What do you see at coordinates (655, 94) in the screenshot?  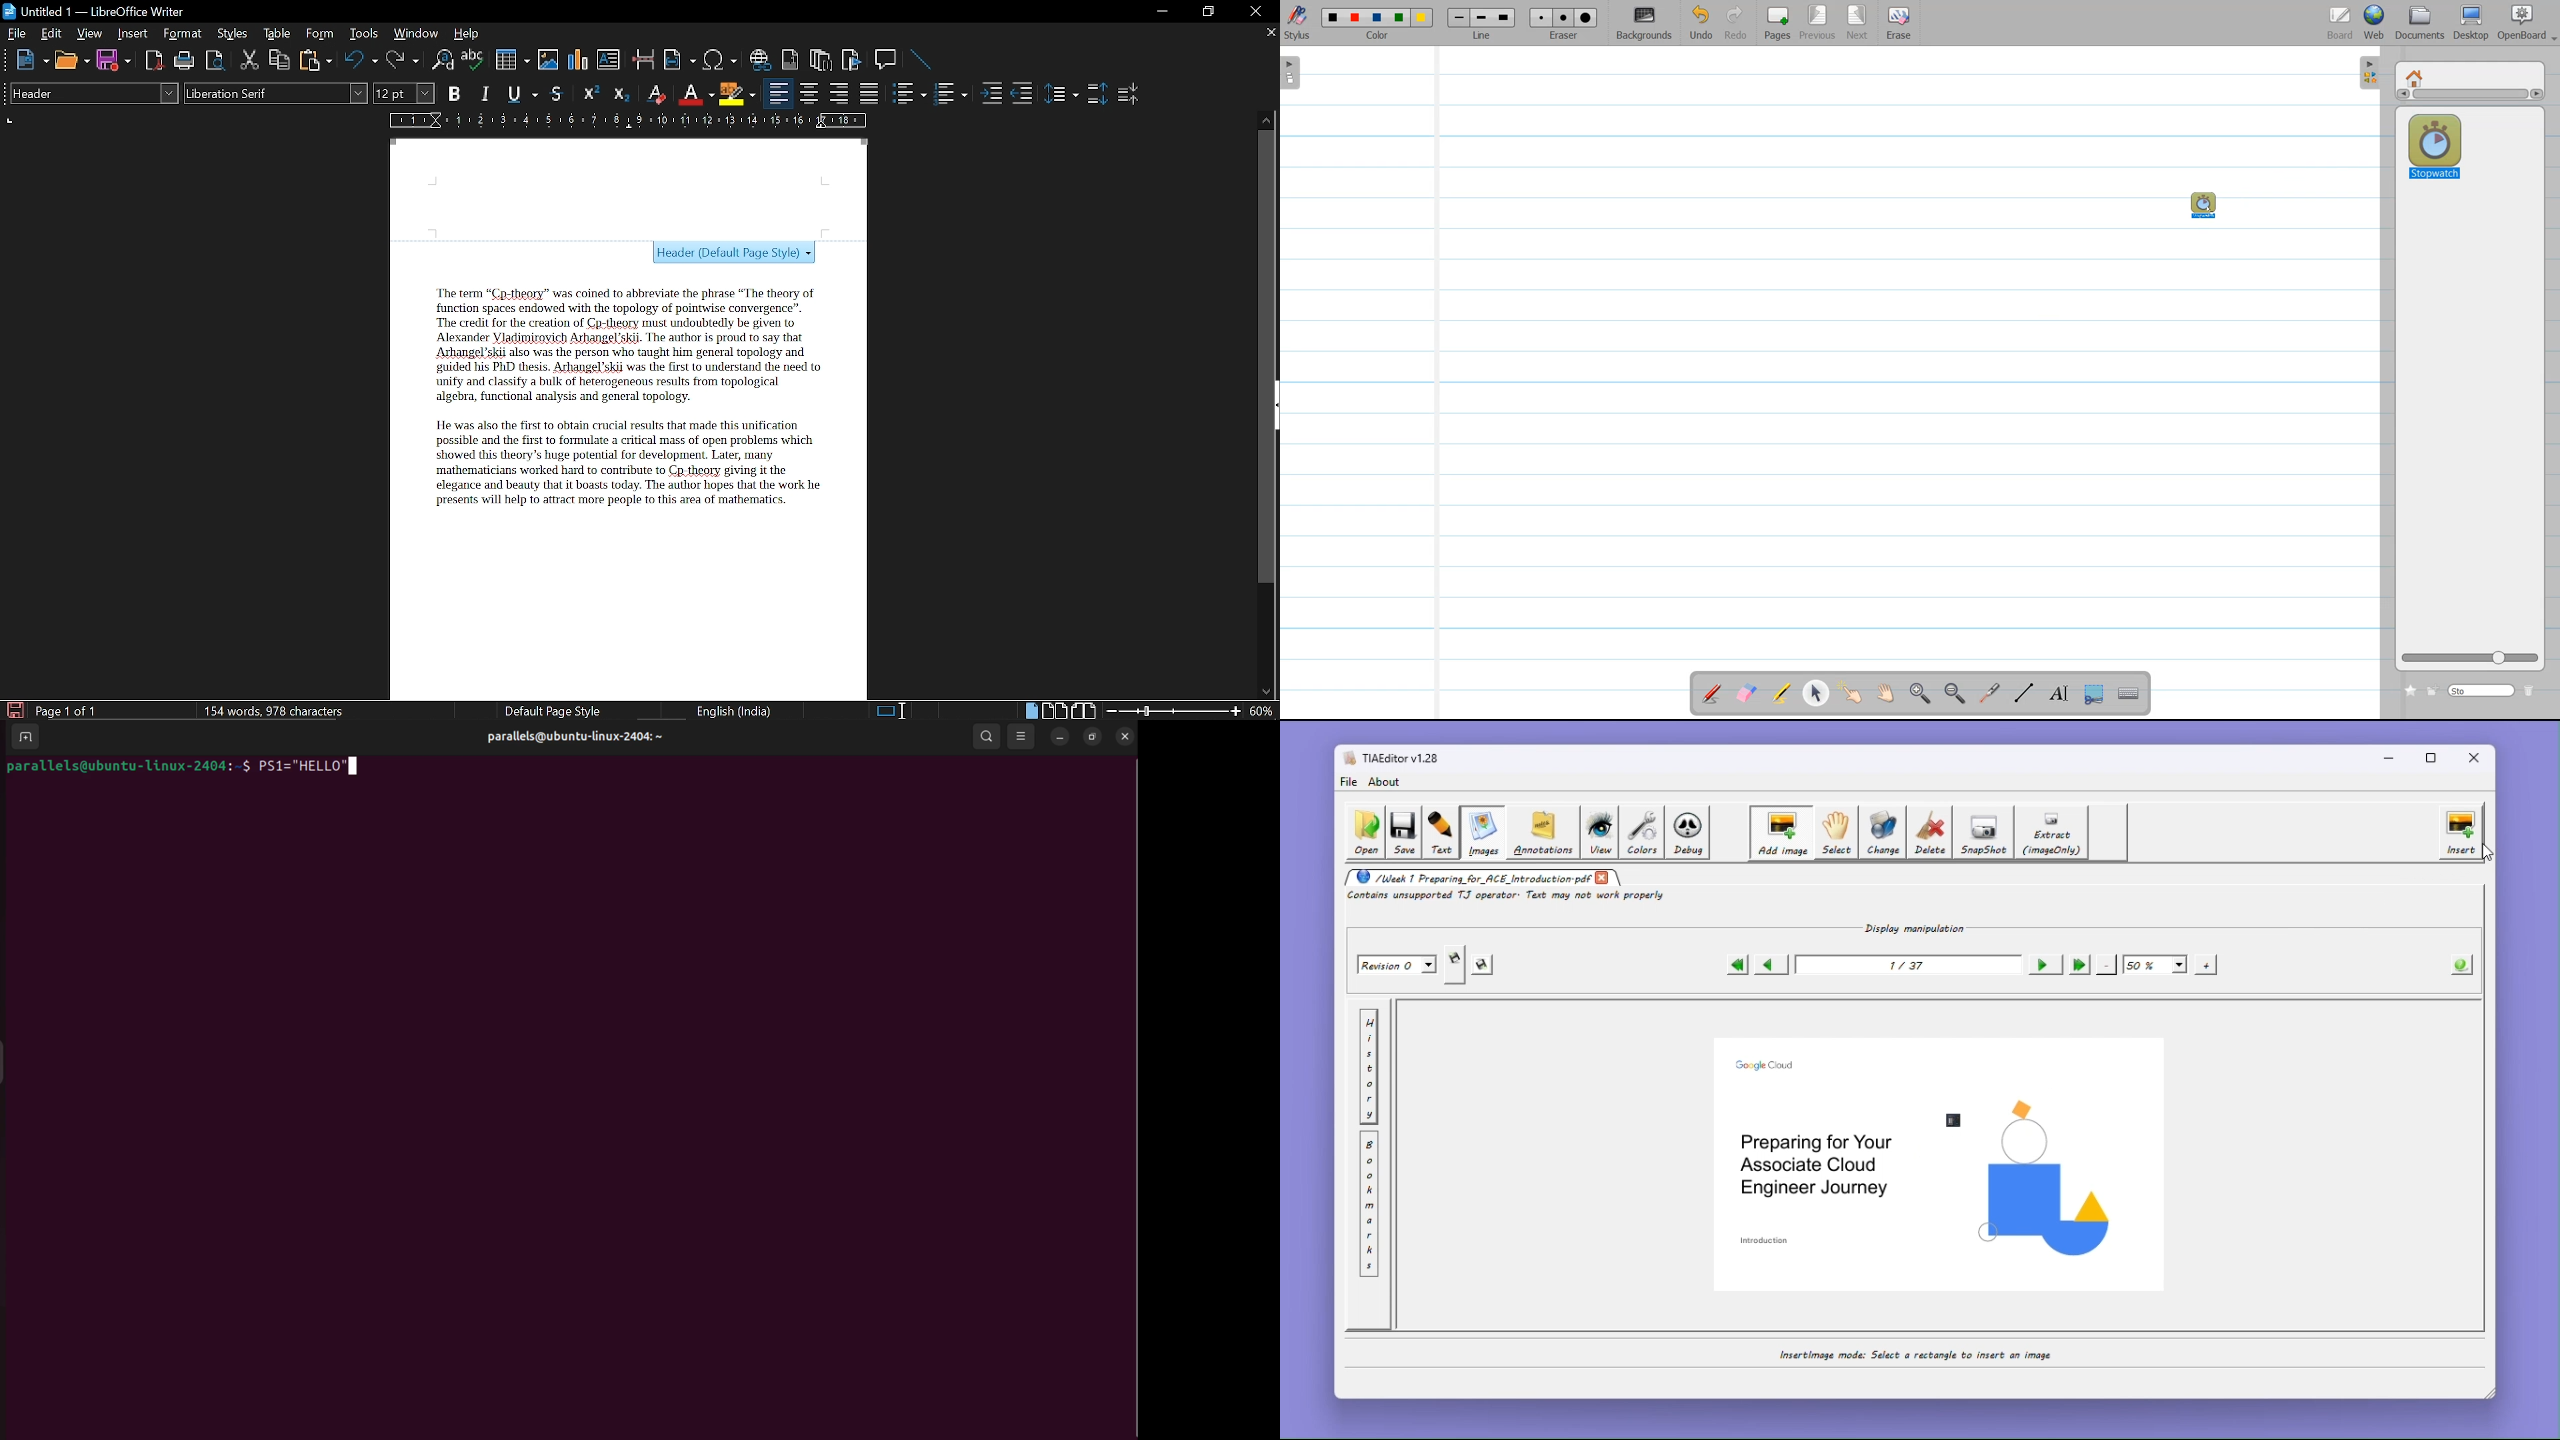 I see `Erase` at bounding box center [655, 94].